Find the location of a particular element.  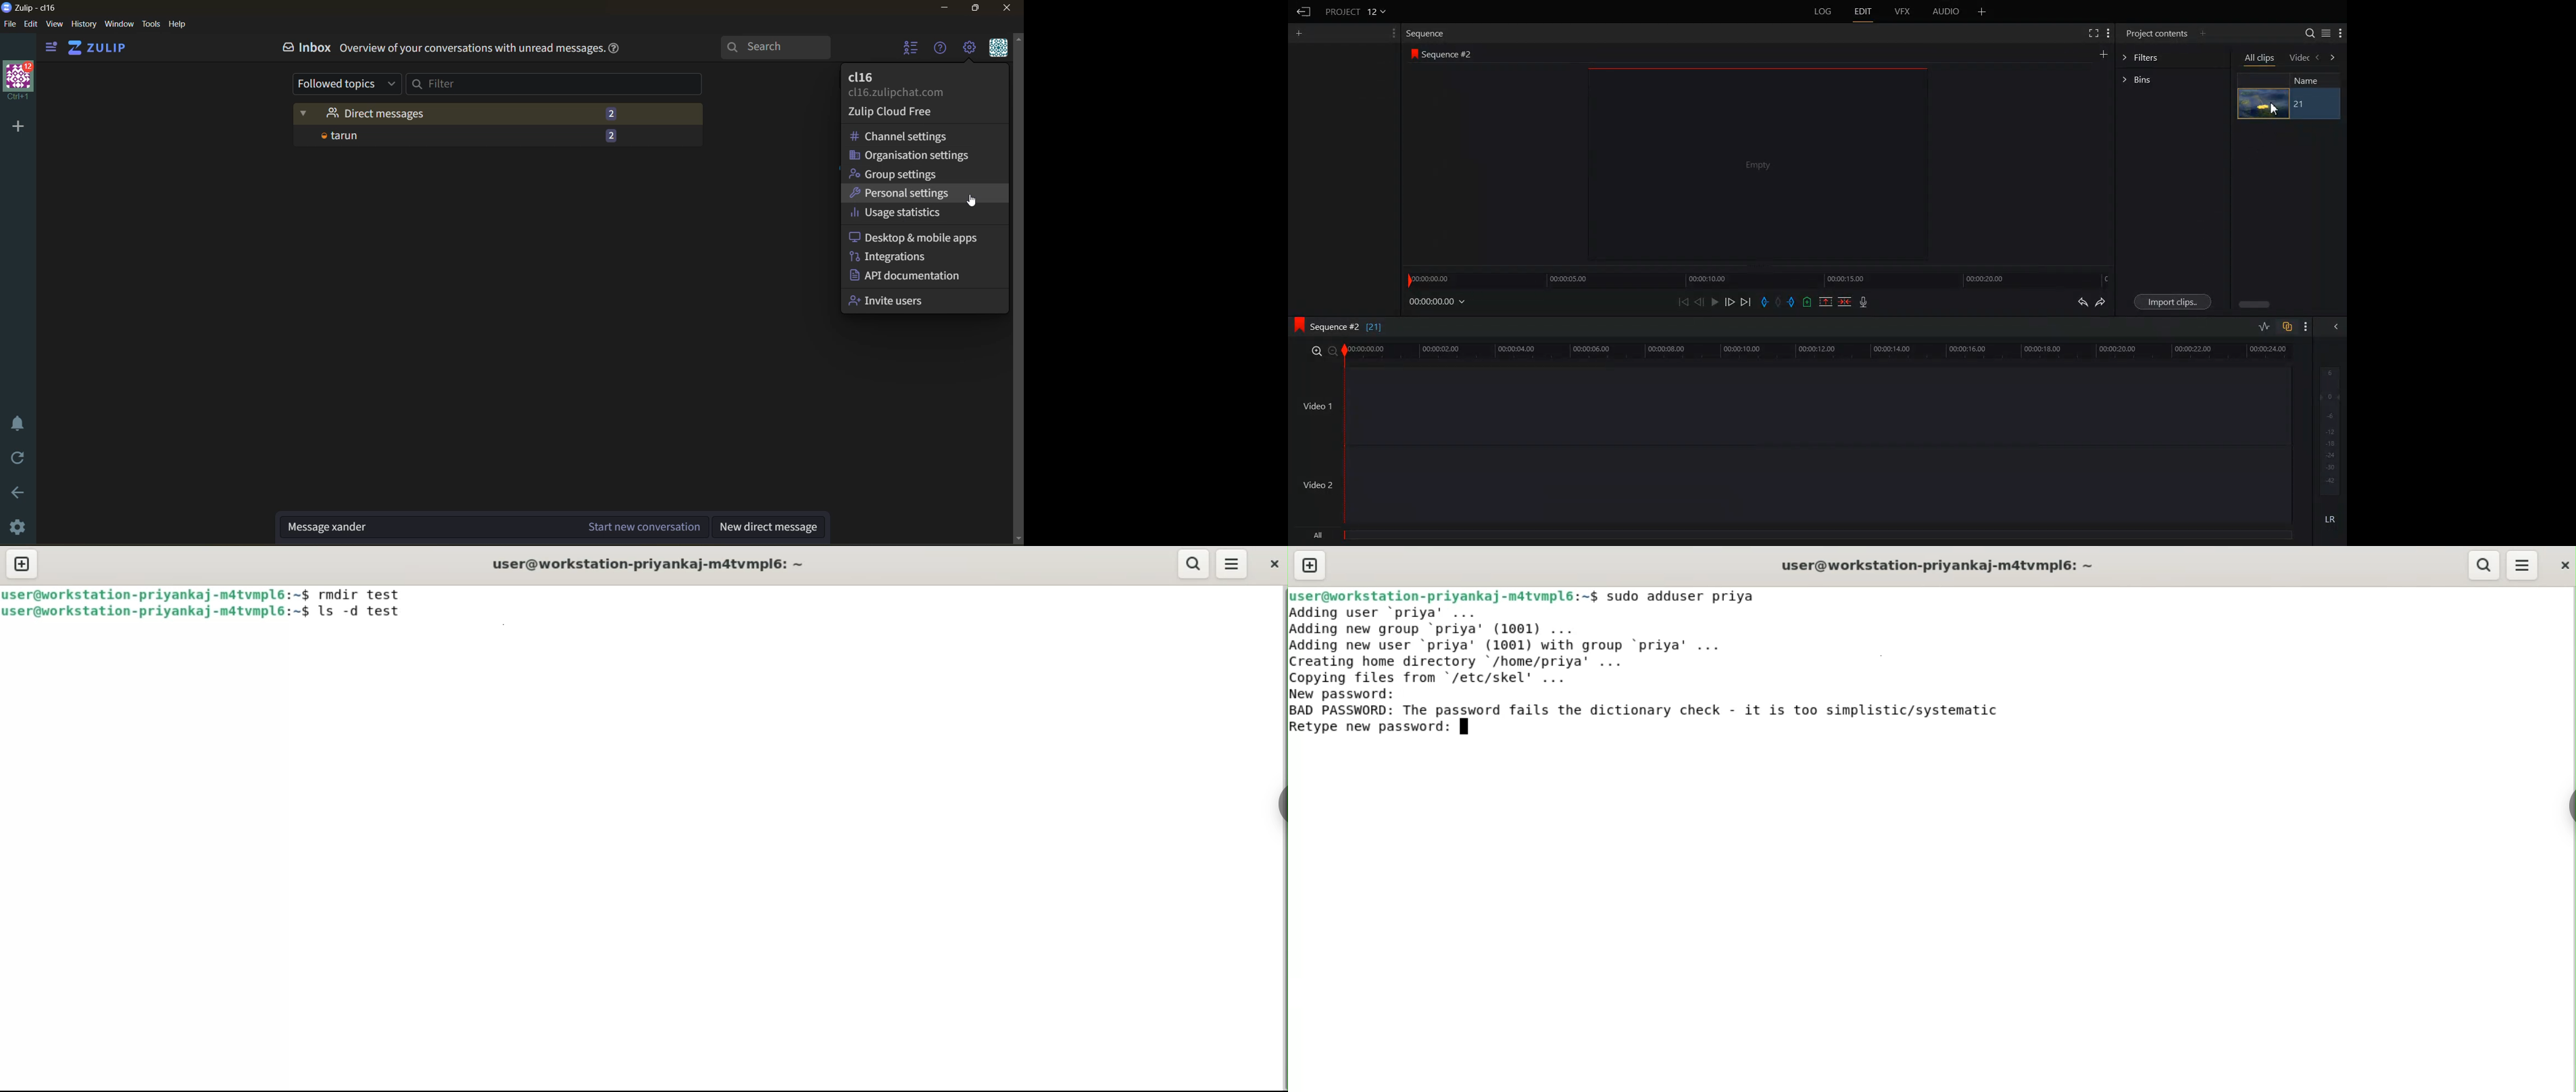

window is located at coordinates (118, 26).